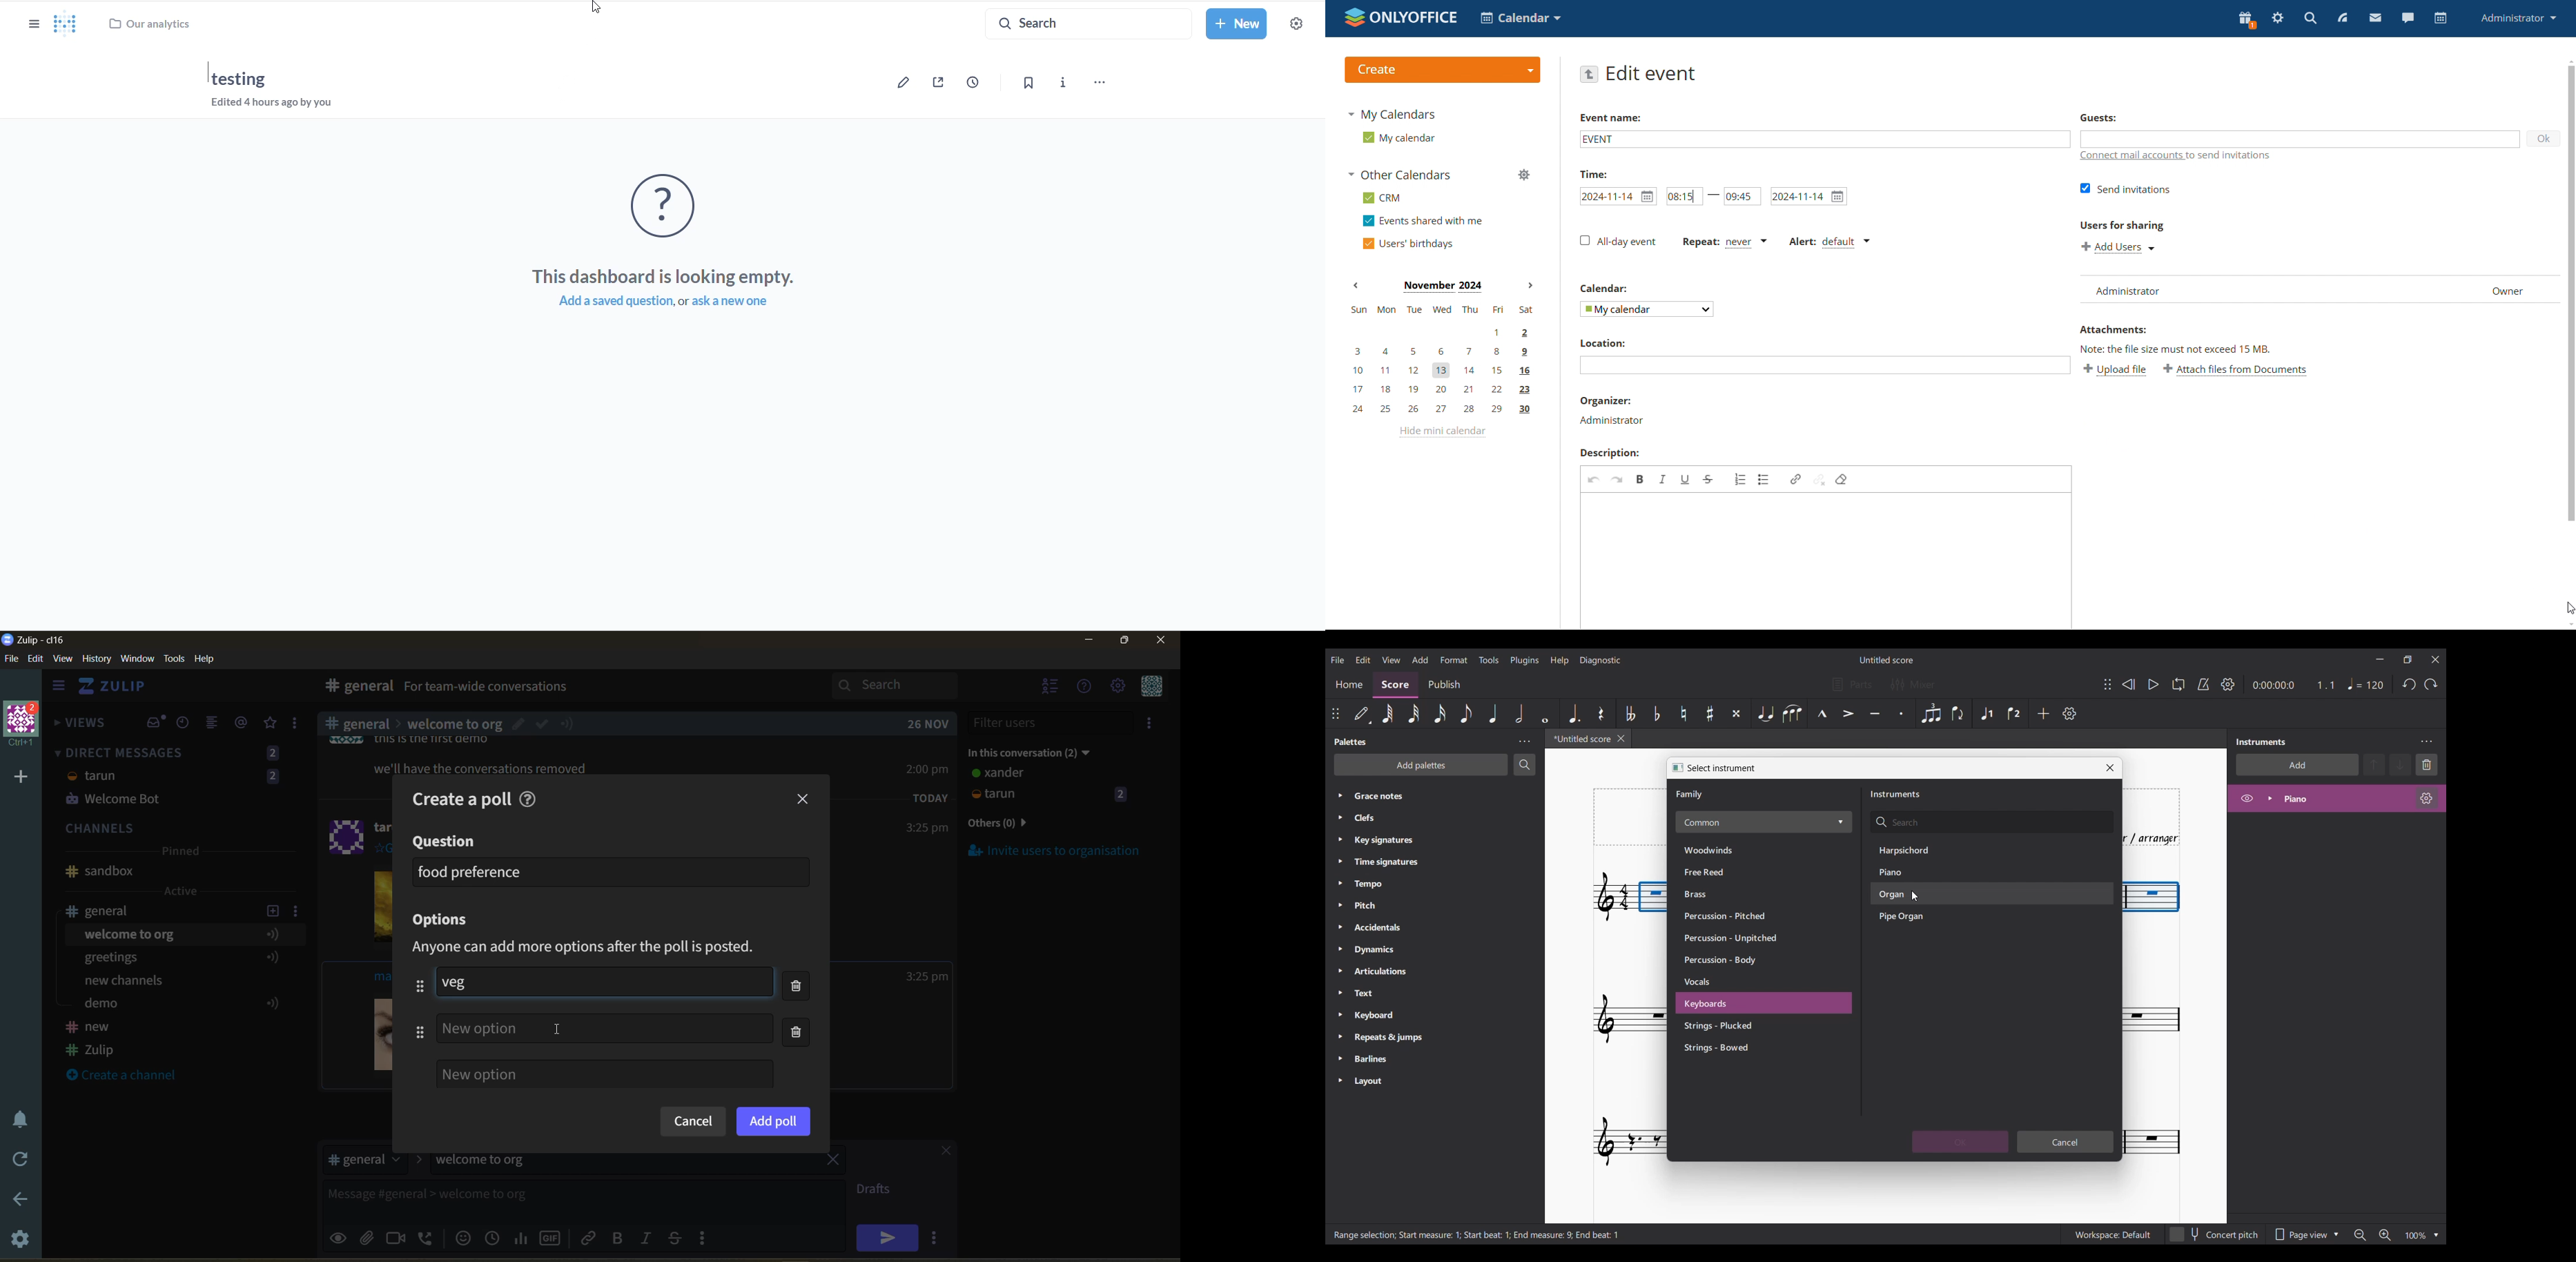 This screenshot has width=2576, height=1288. I want to click on Piano, so click(1912, 872).